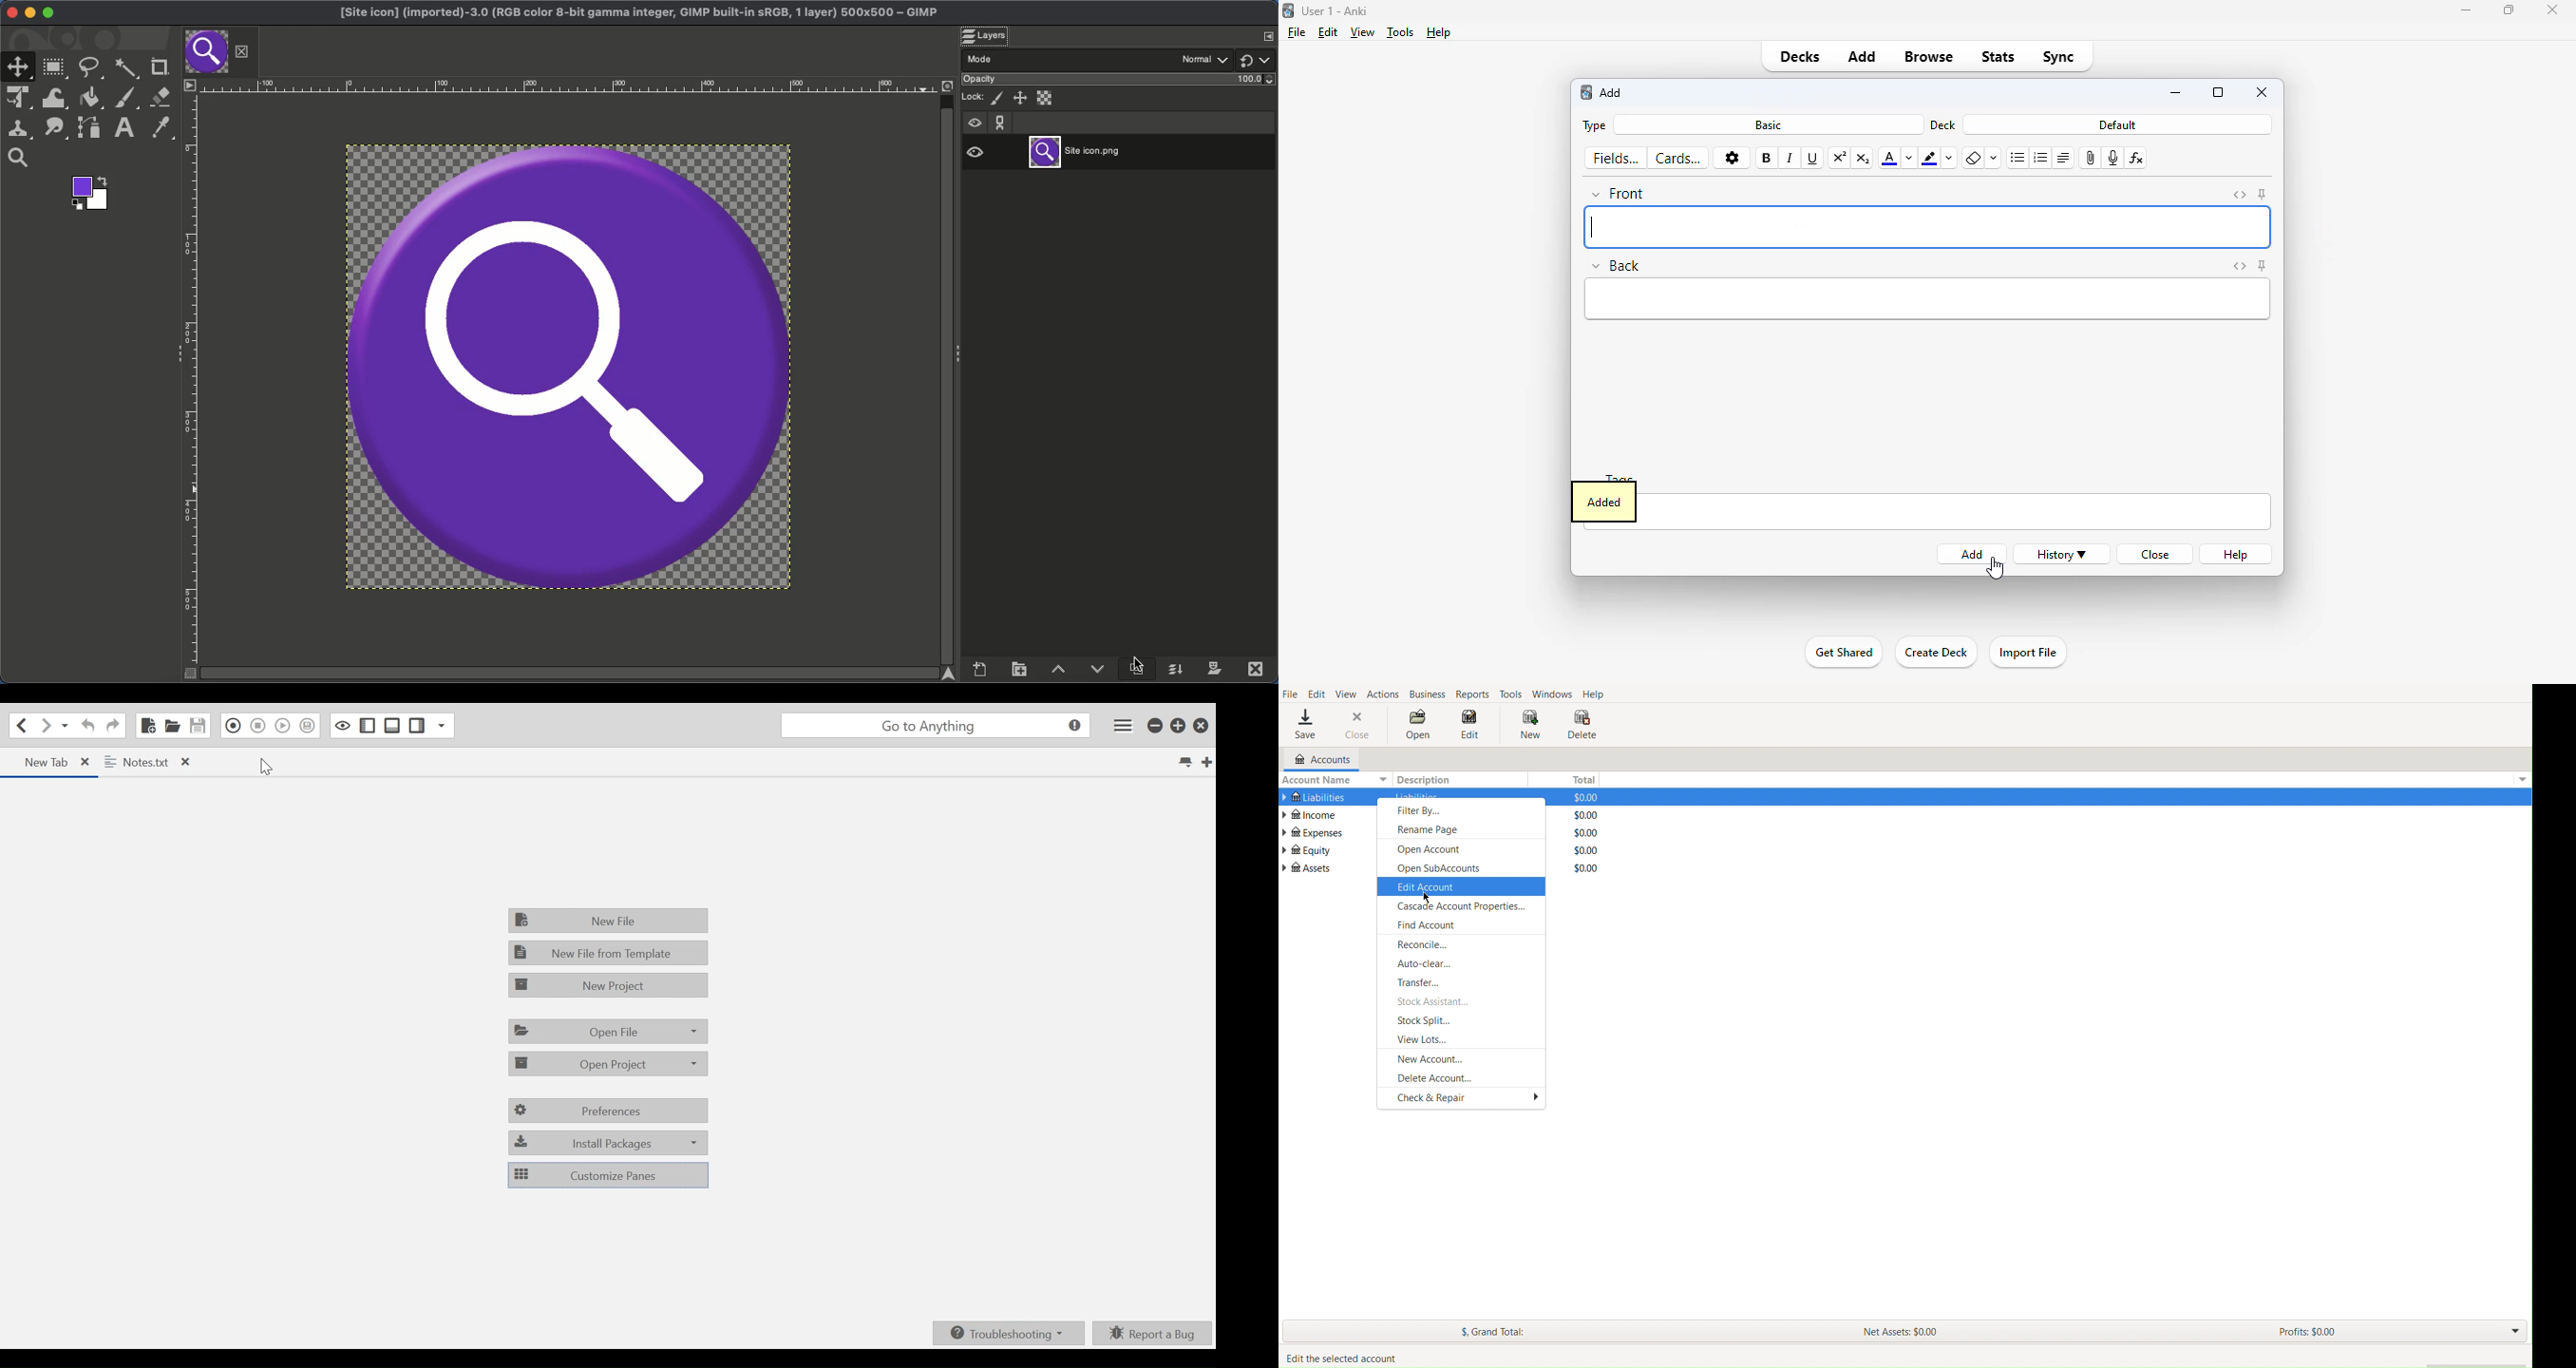 The width and height of the screenshot is (2576, 1372). Describe the element at coordinates (1426, 927) in the screenshot. I see `Find Account` at that location.